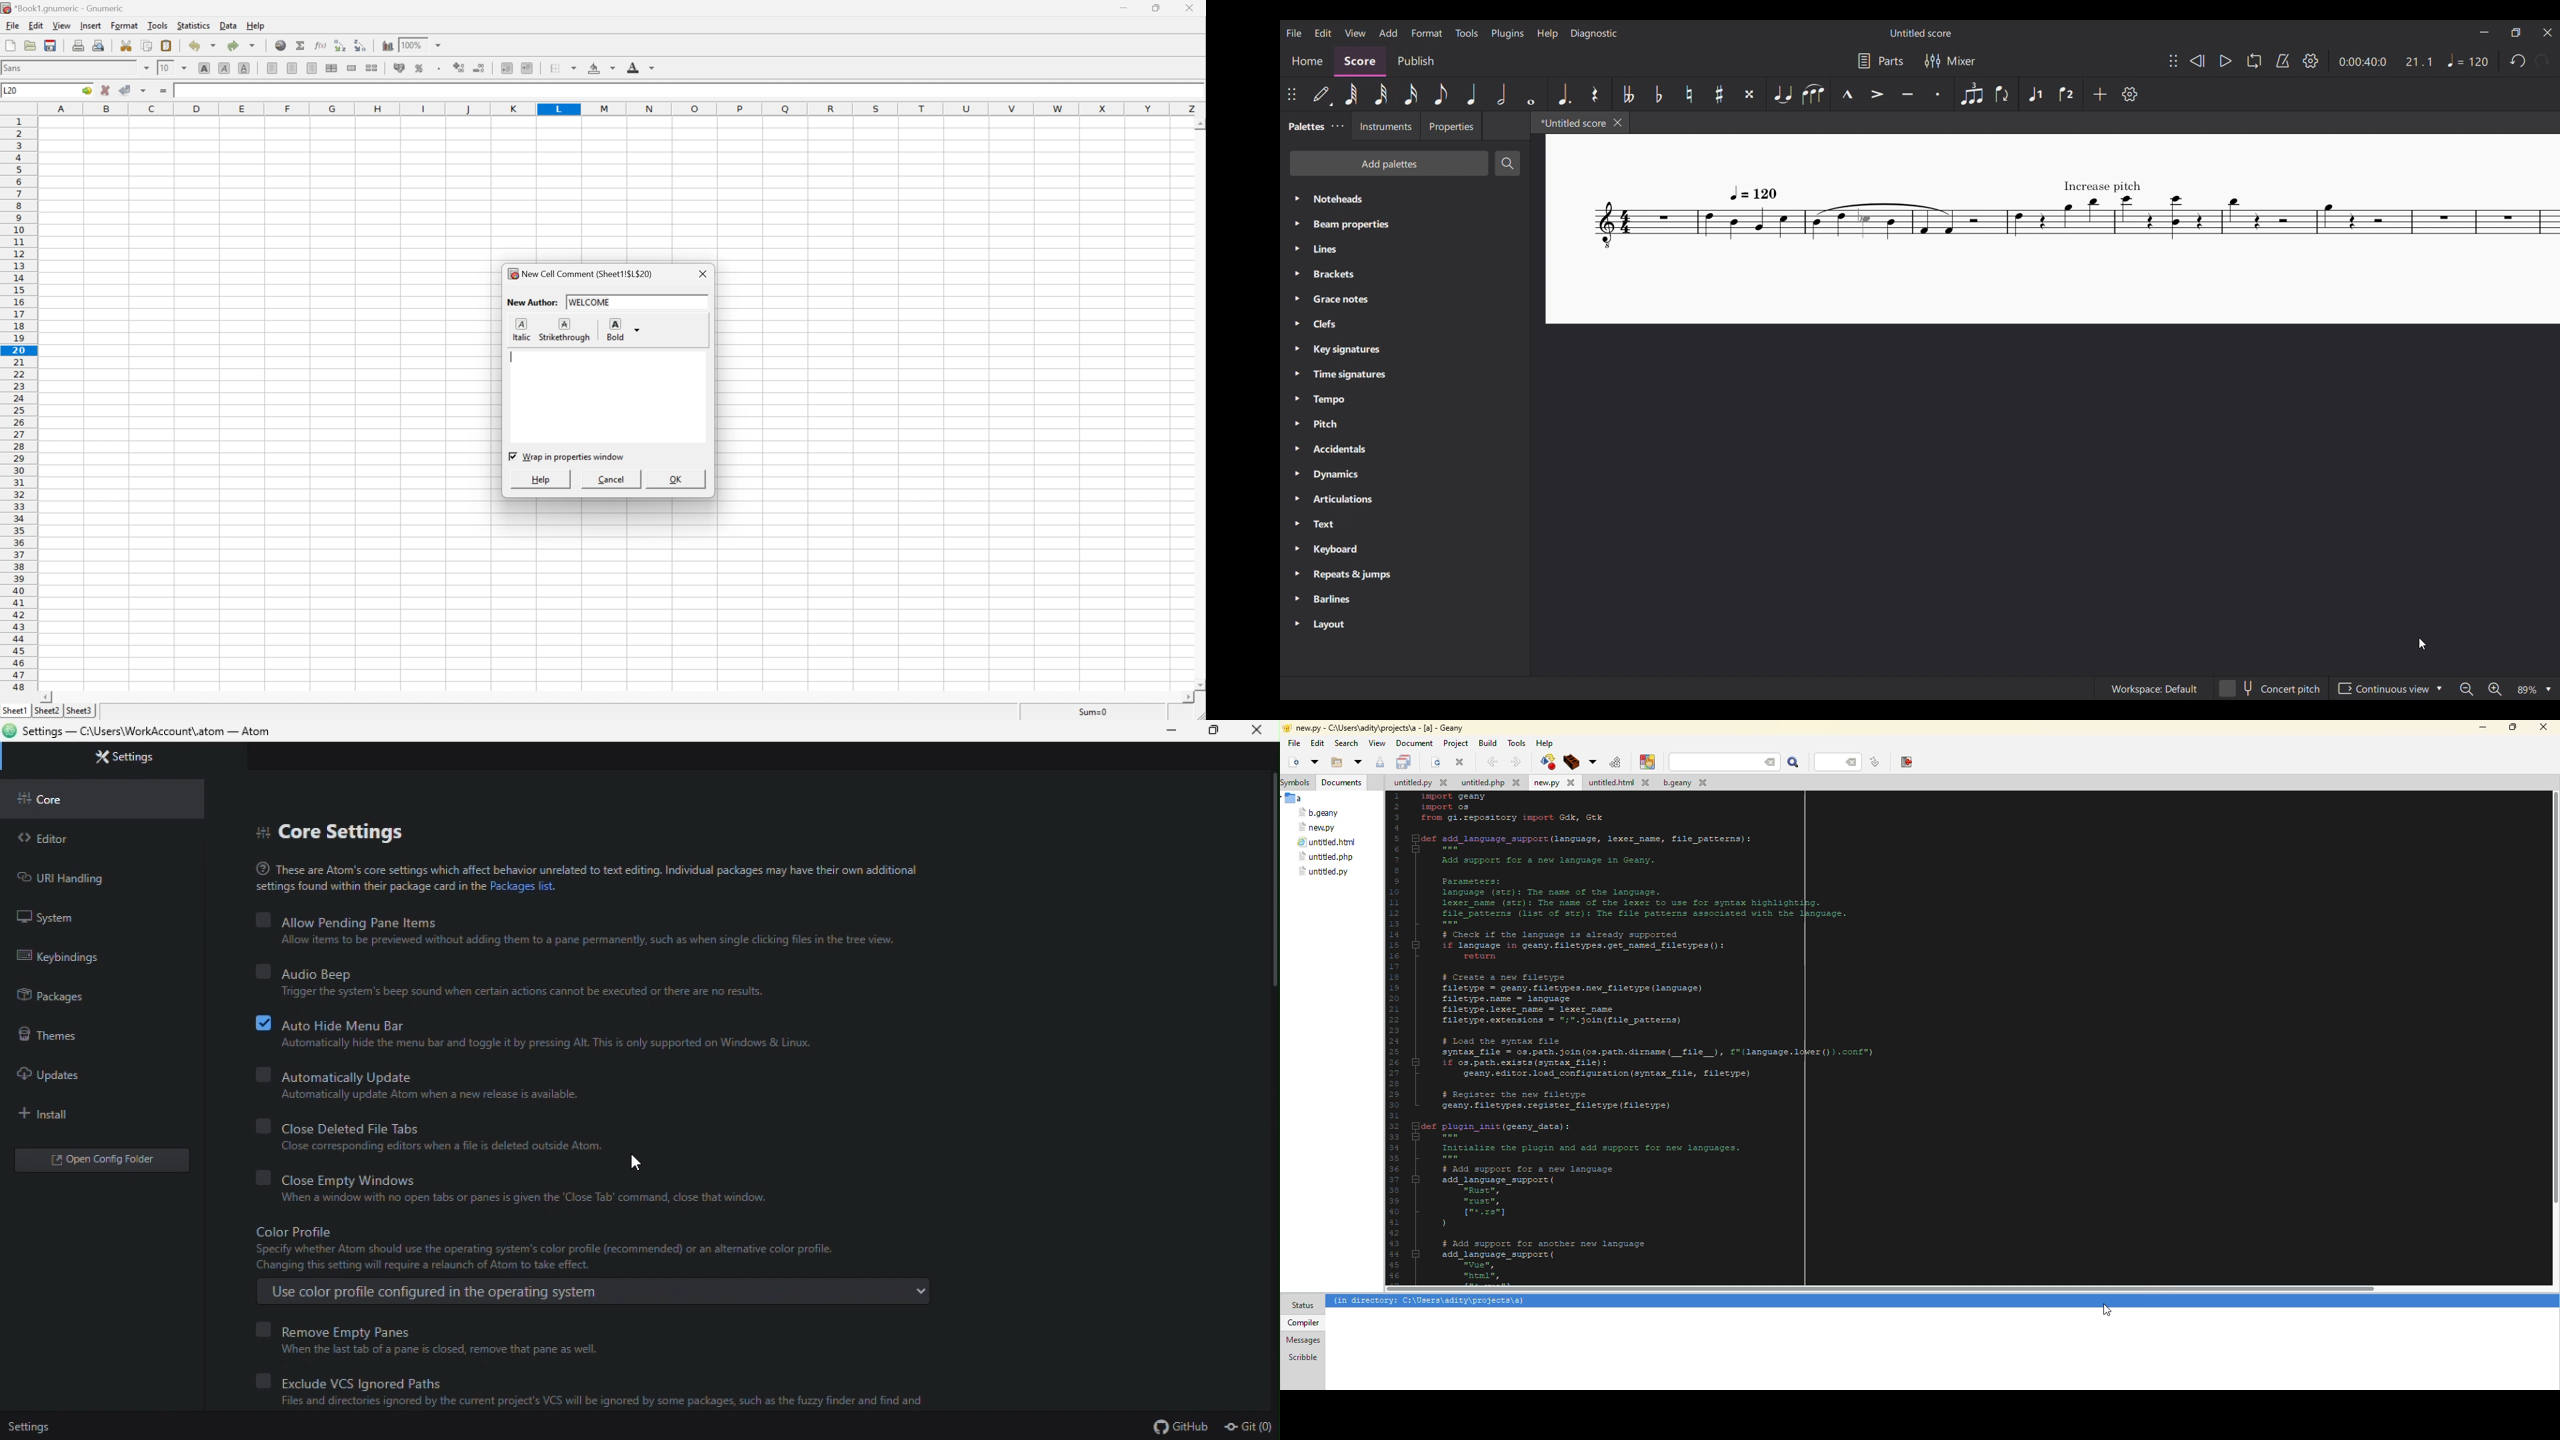 The width and height of the screenshot is (2576, 1456). I want to click on Insert a chart, so click(387, 46).